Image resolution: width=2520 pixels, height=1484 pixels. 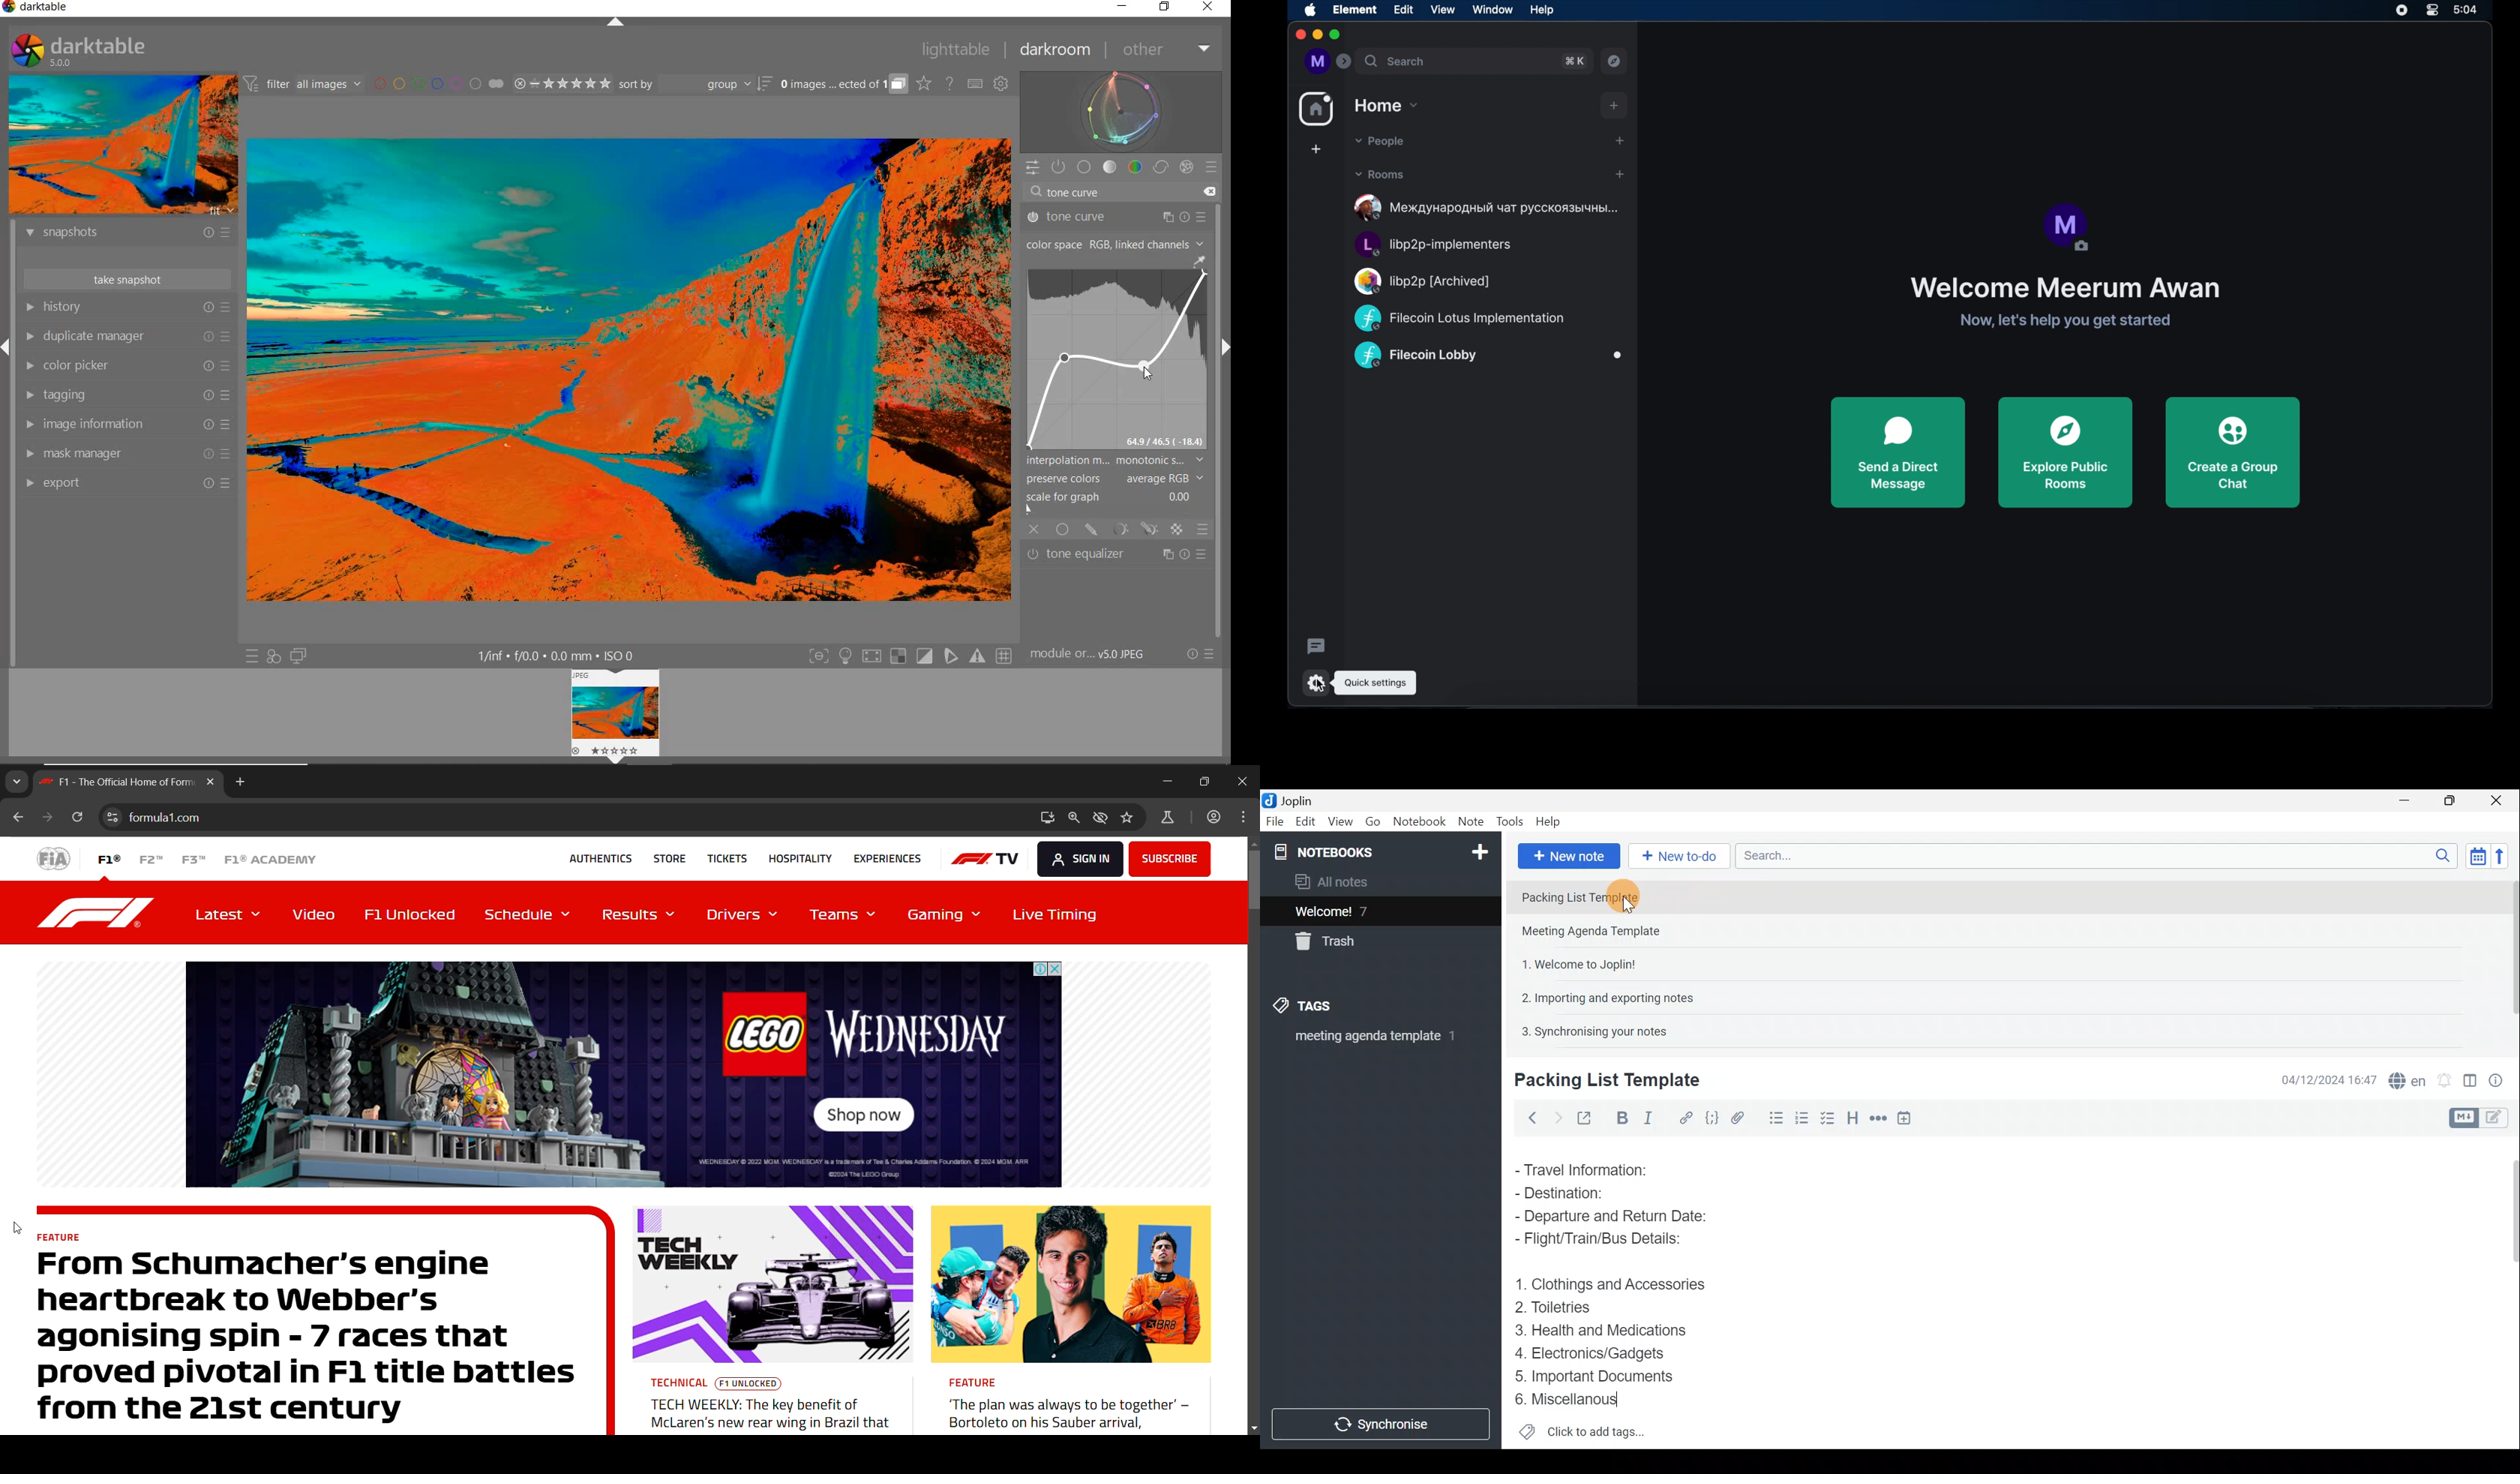 What do you see at coordinates (1801, 1116) in the screenshot?
I see `Checkbox` at bounding box center [1801, 1116].